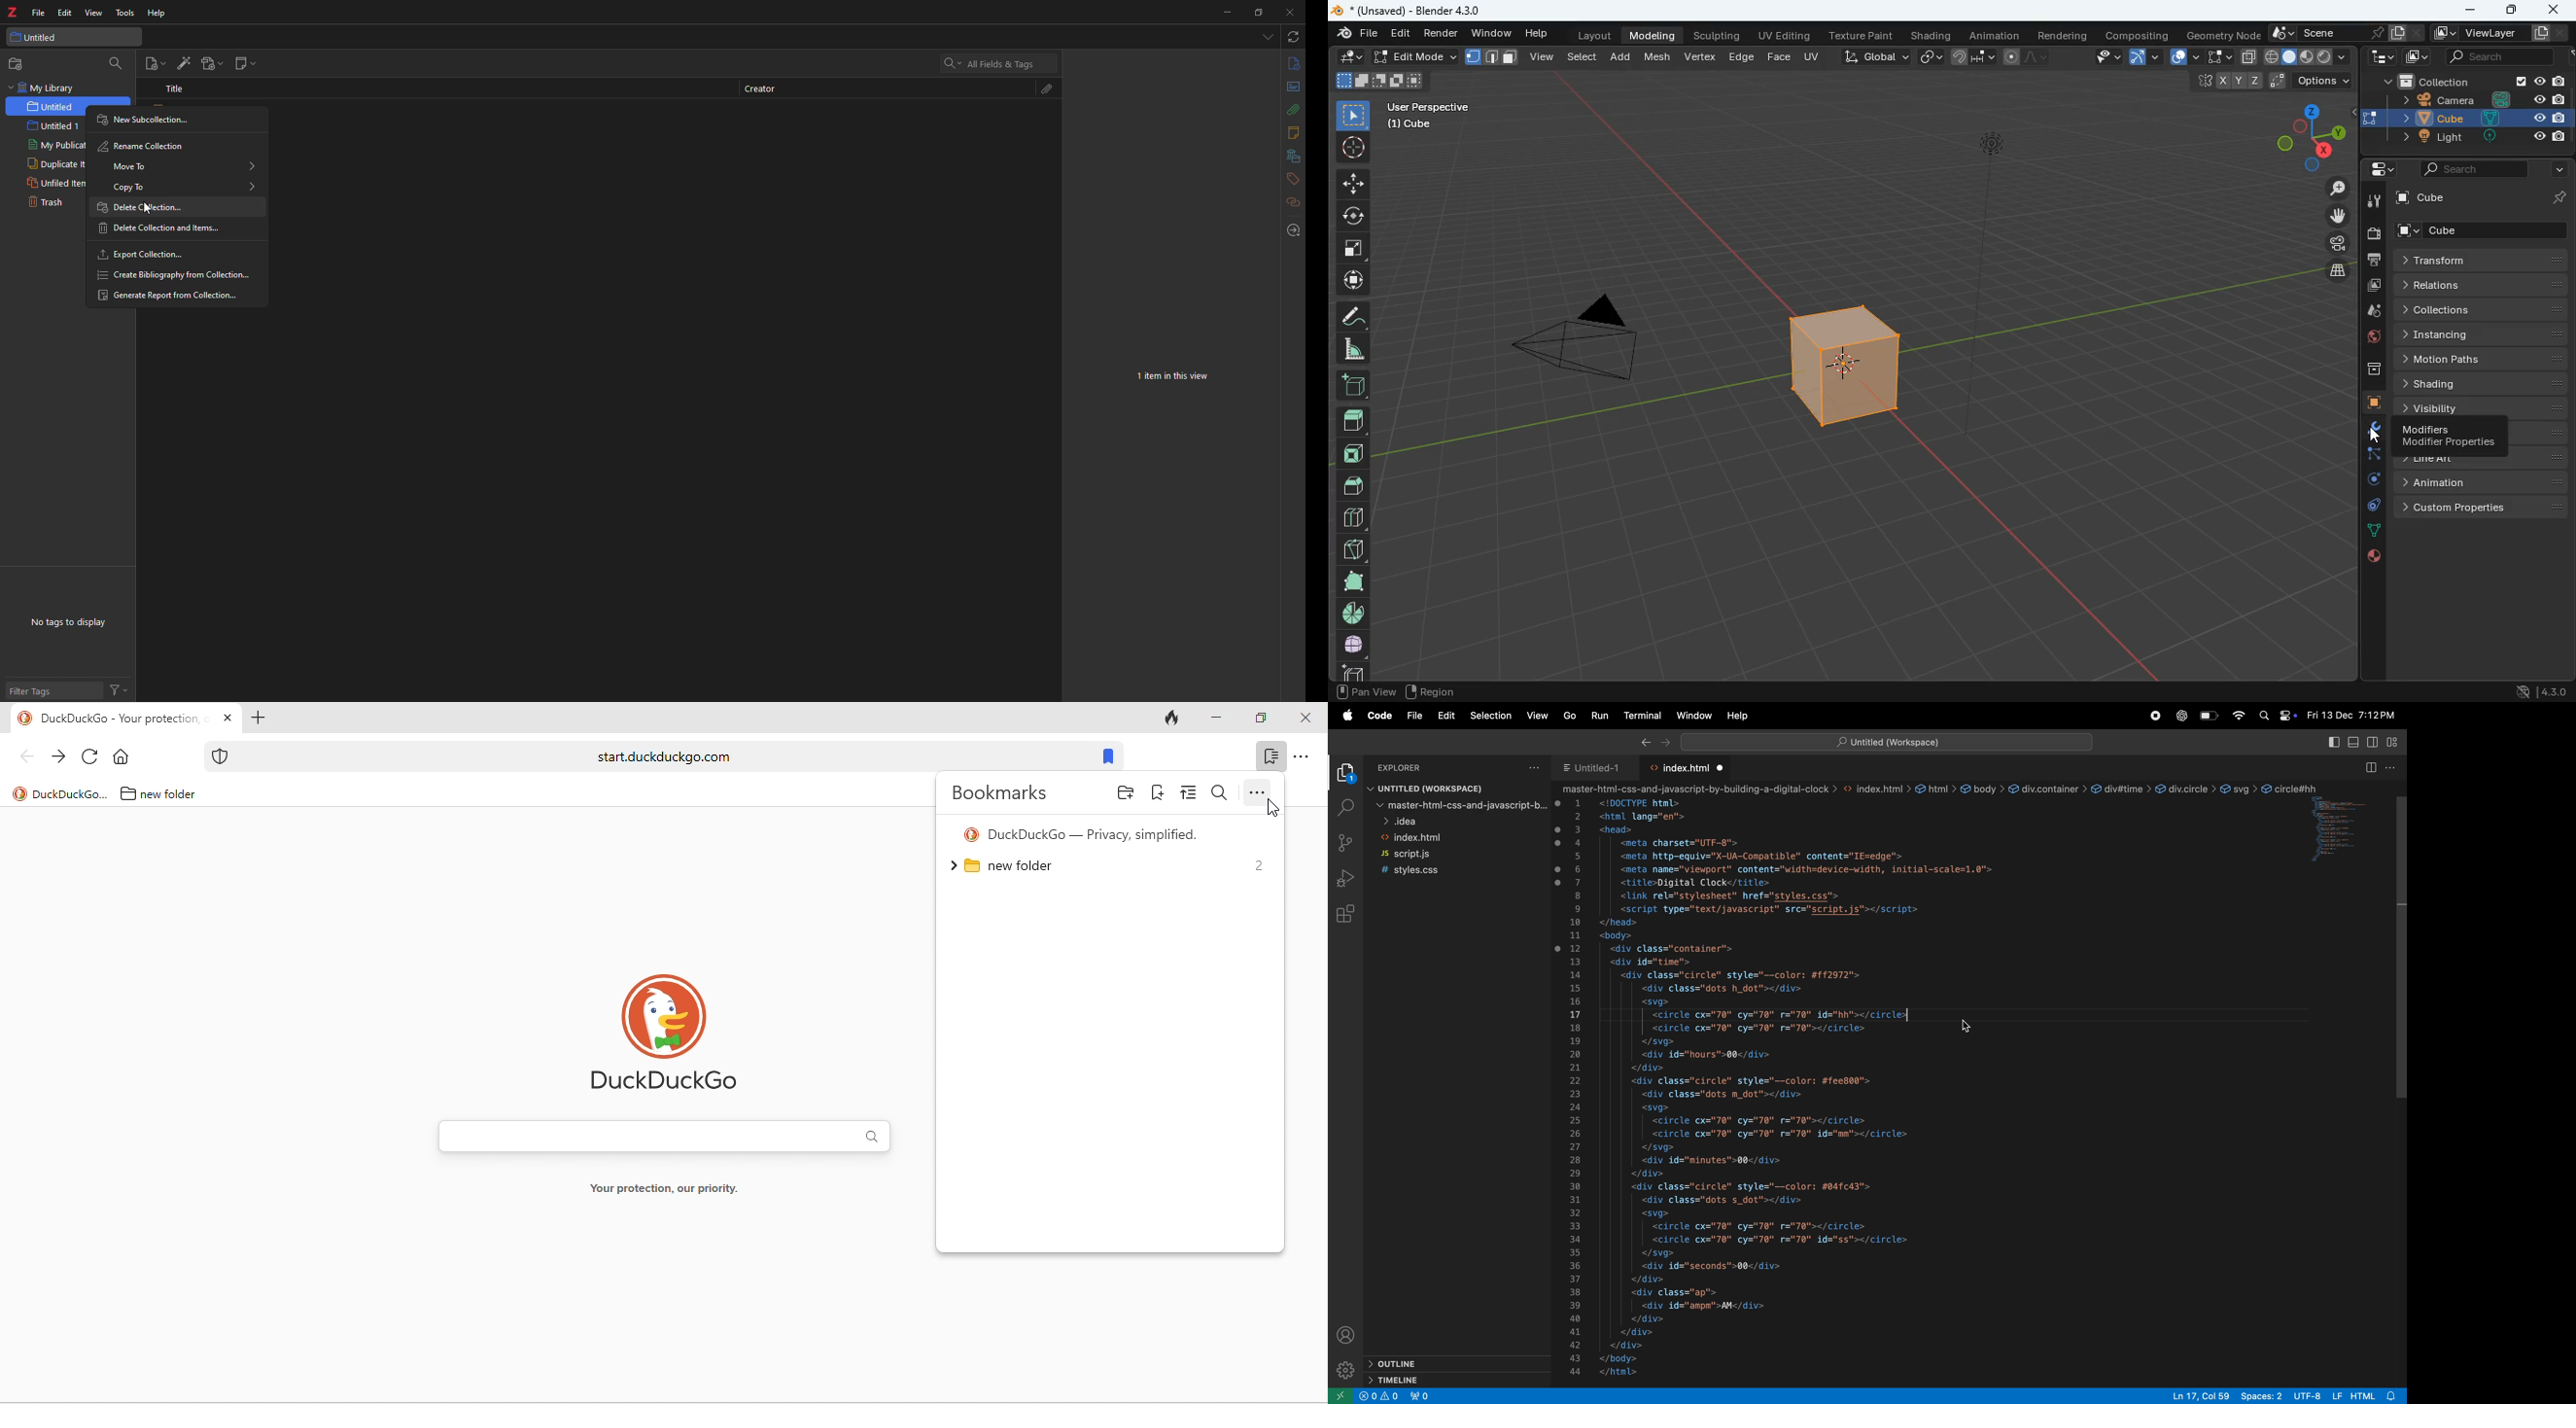 The image size is (2576, 1428). I want to click on your protection, our priority., so click(664, 1188).